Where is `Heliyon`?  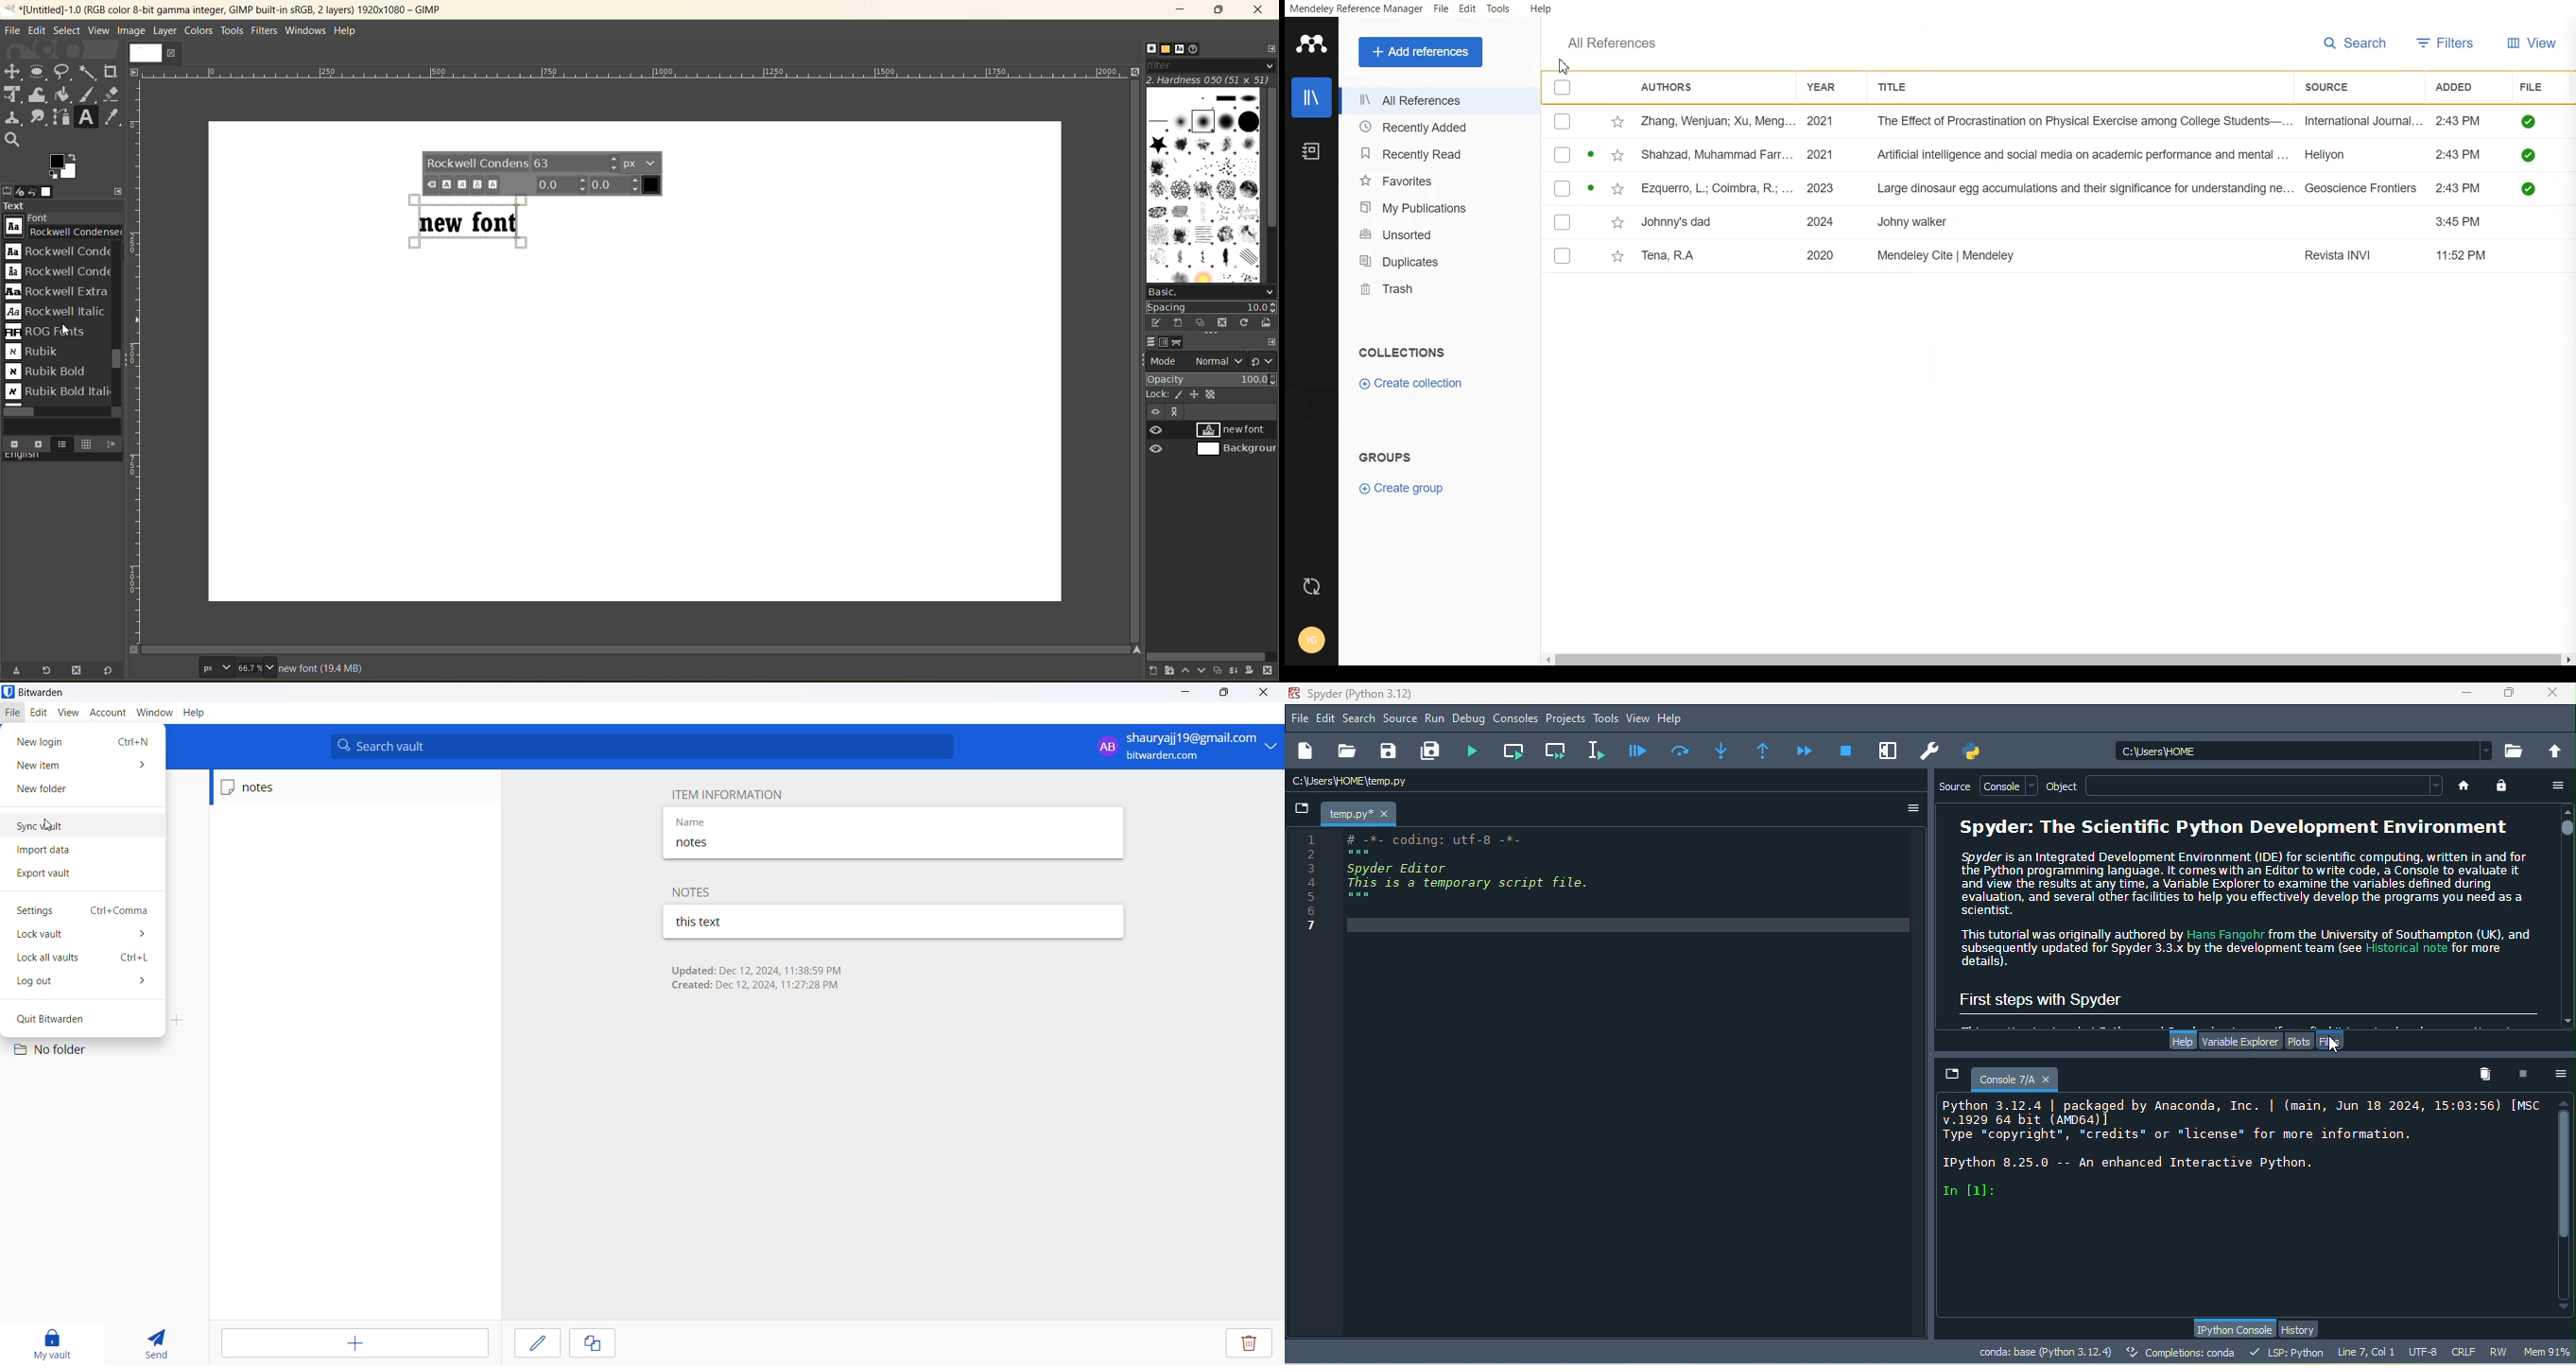
Heliyon is located at coordinates (2334, 153).